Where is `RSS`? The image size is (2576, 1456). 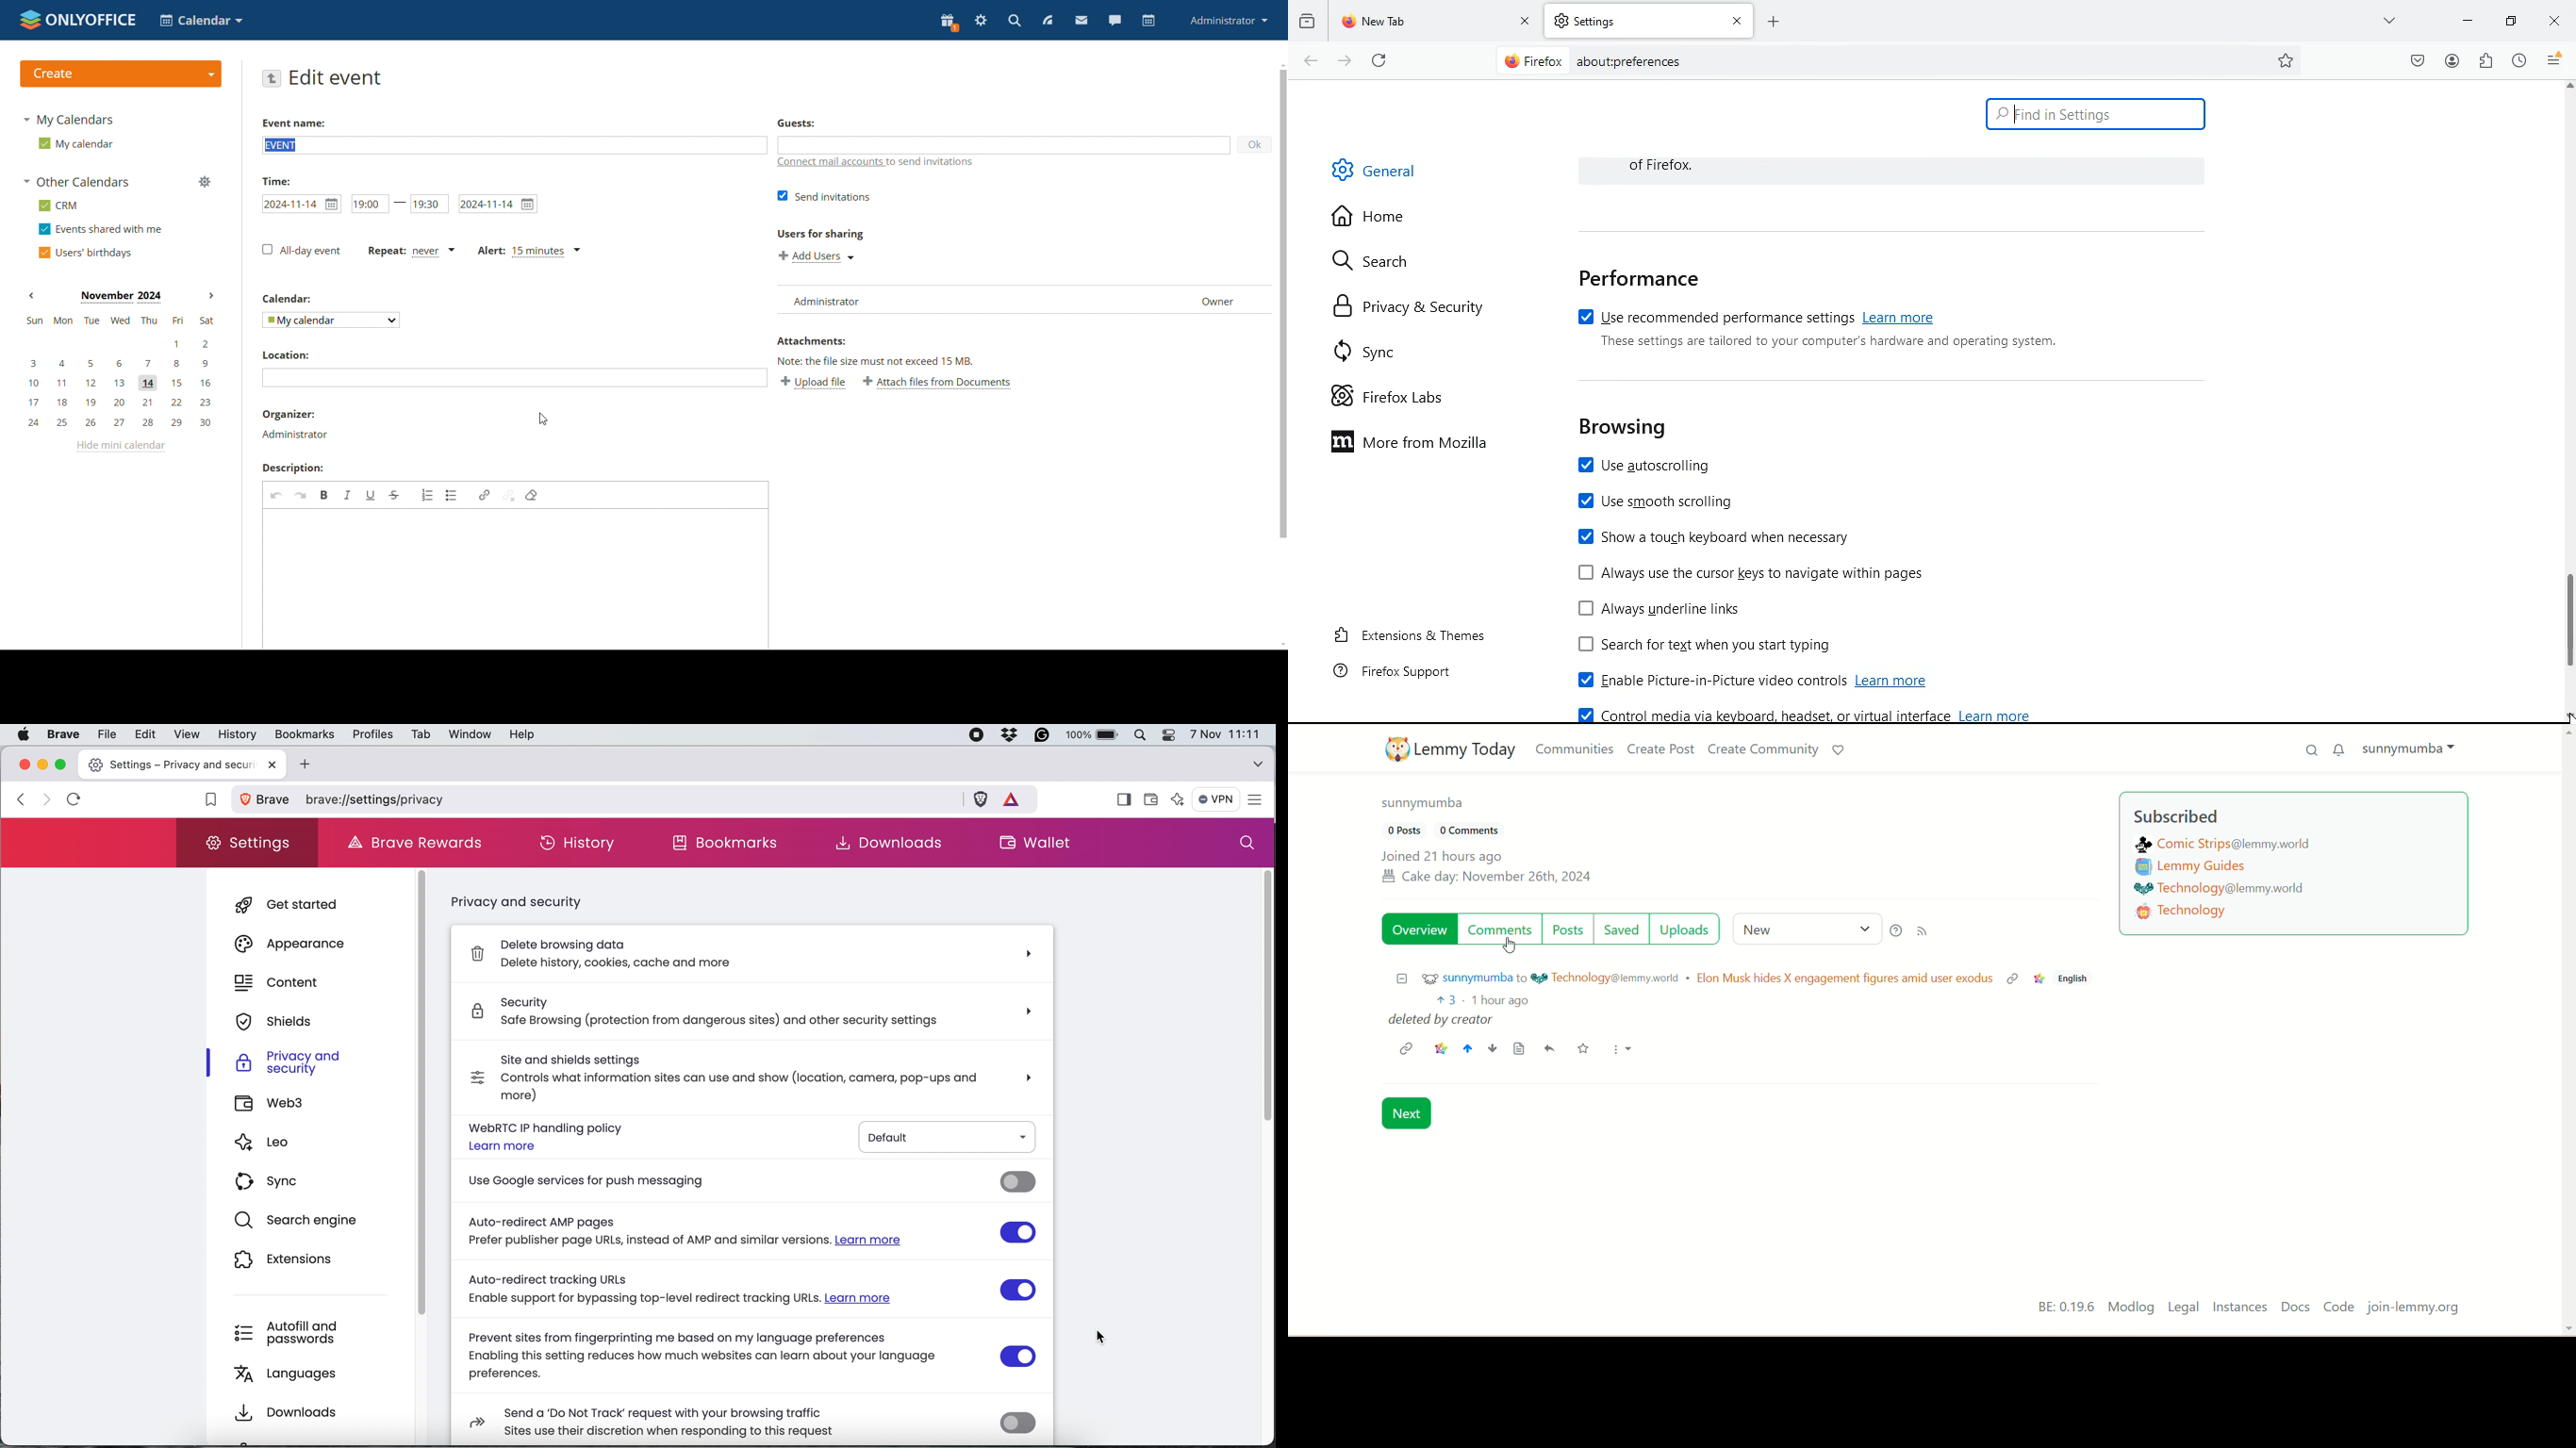
RSS is located at coordinates (1926, 932).